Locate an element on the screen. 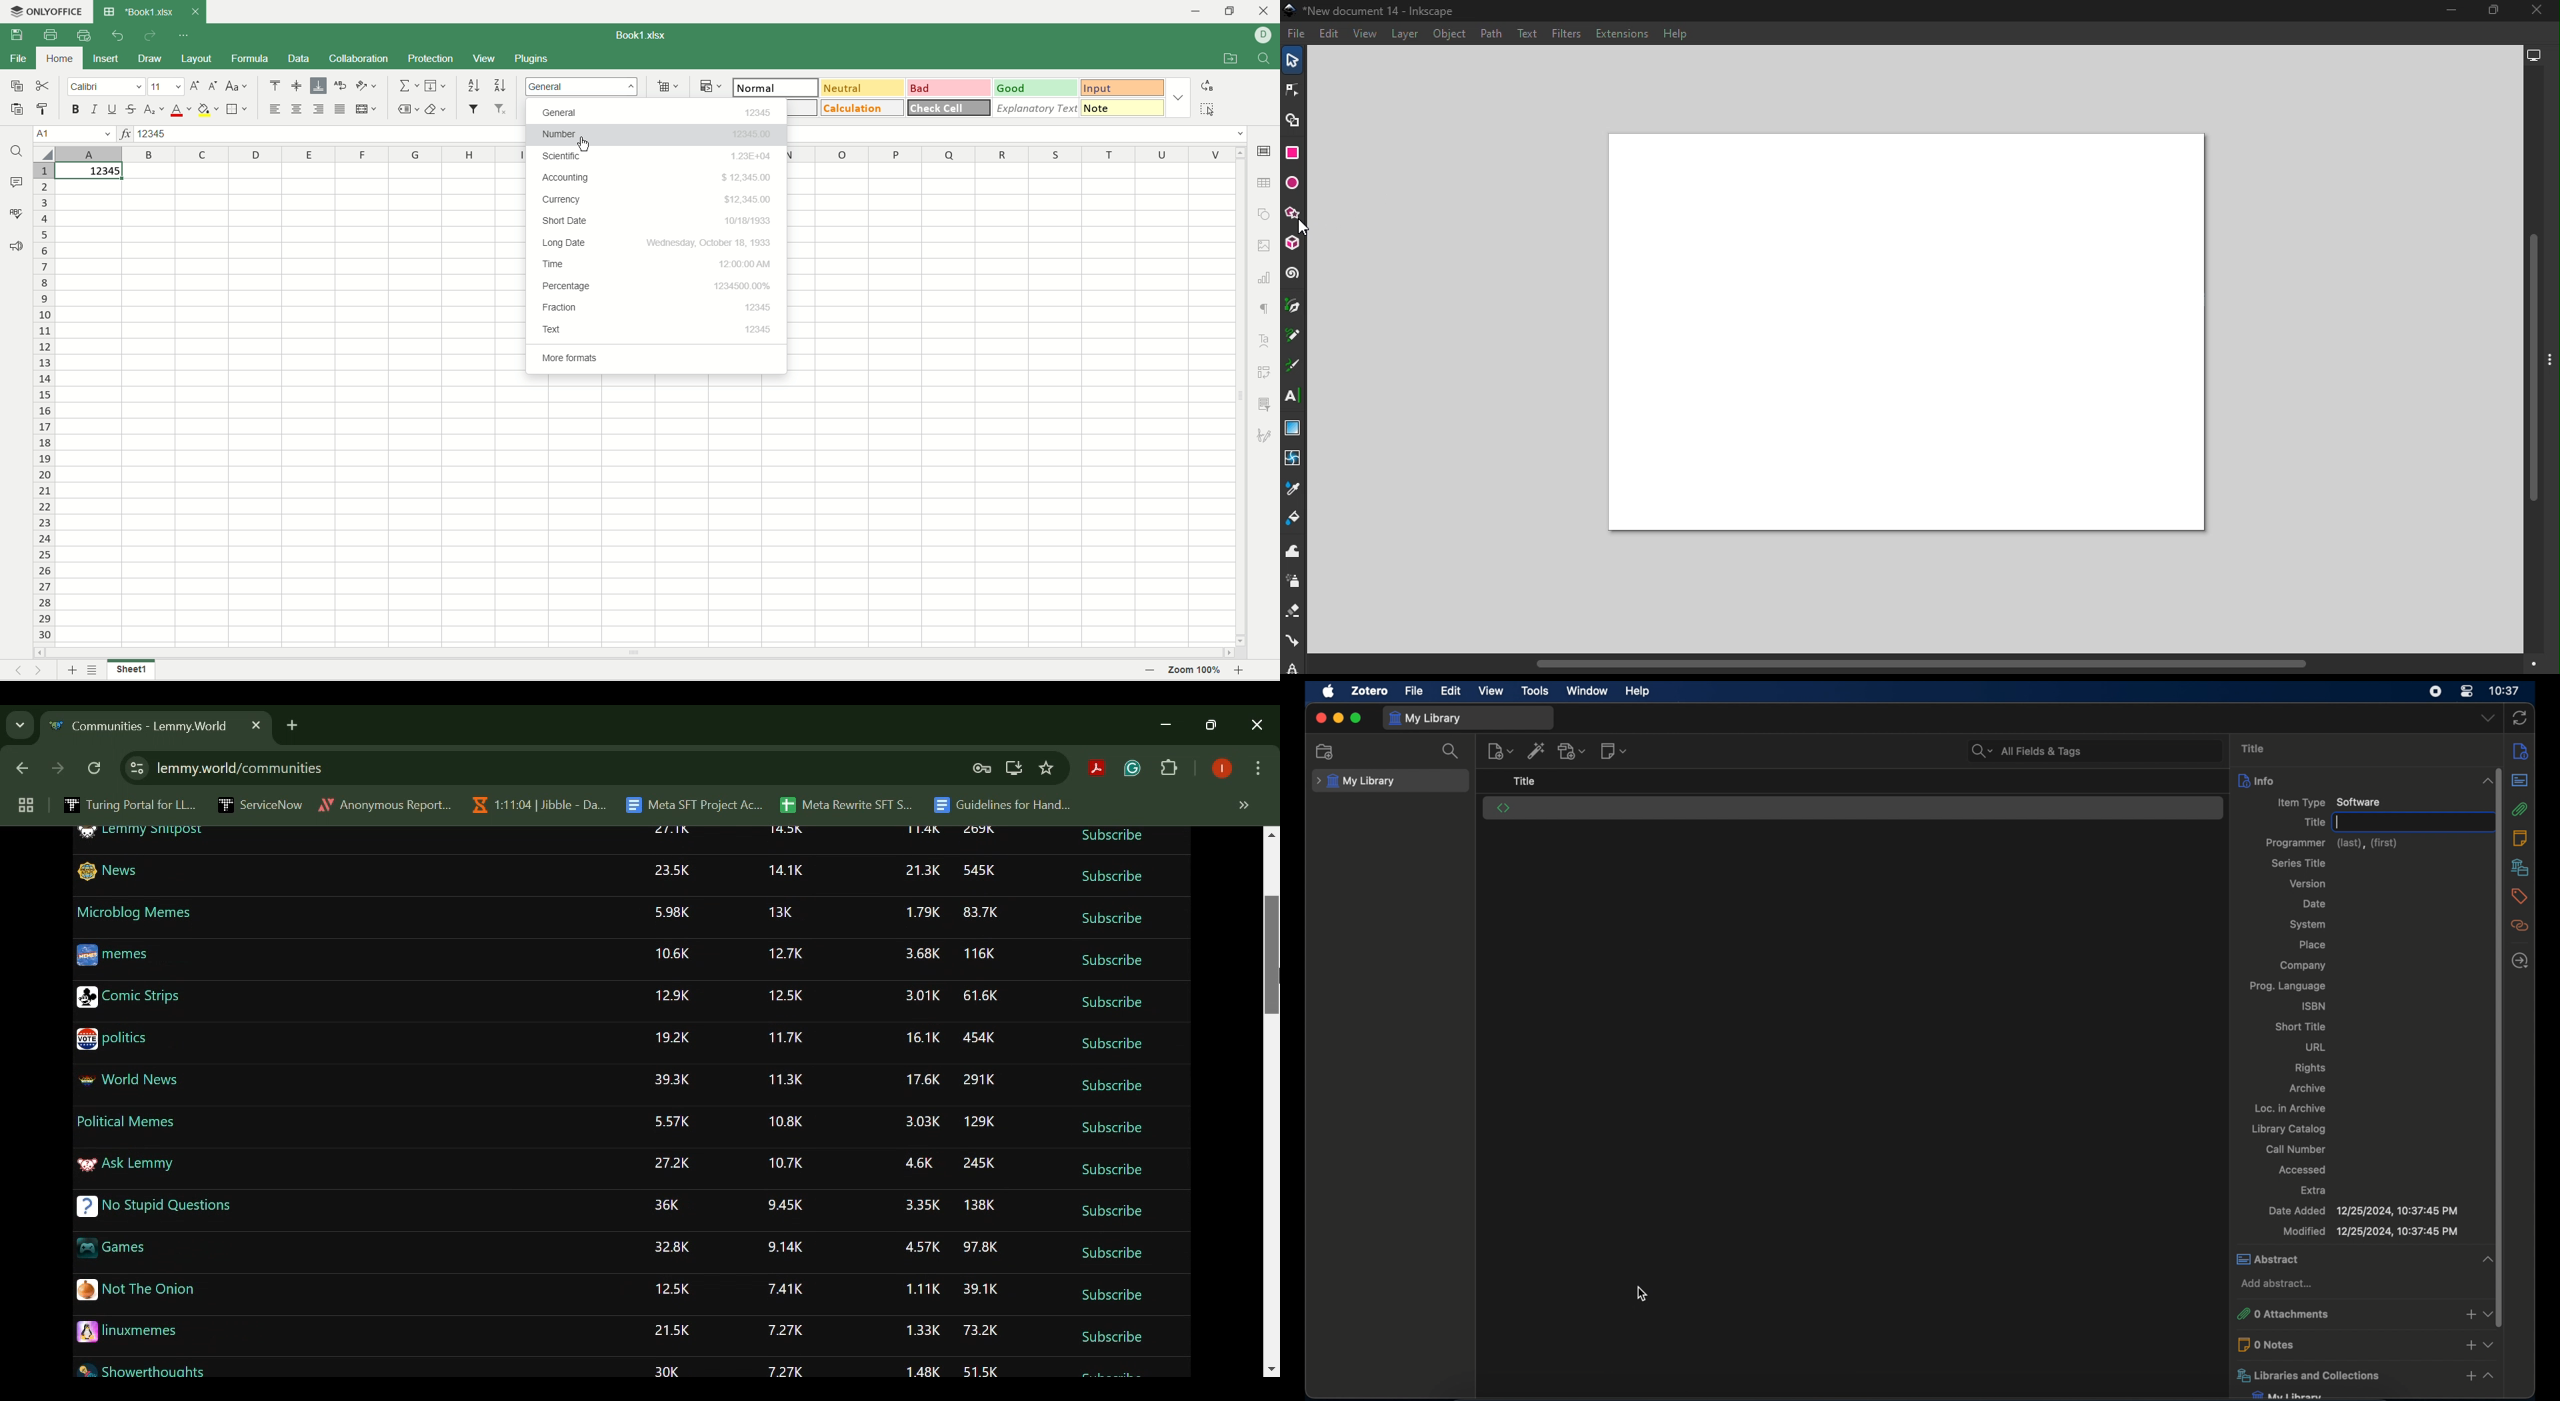  Grammarly Extension is located at coordinates (1130, 769).